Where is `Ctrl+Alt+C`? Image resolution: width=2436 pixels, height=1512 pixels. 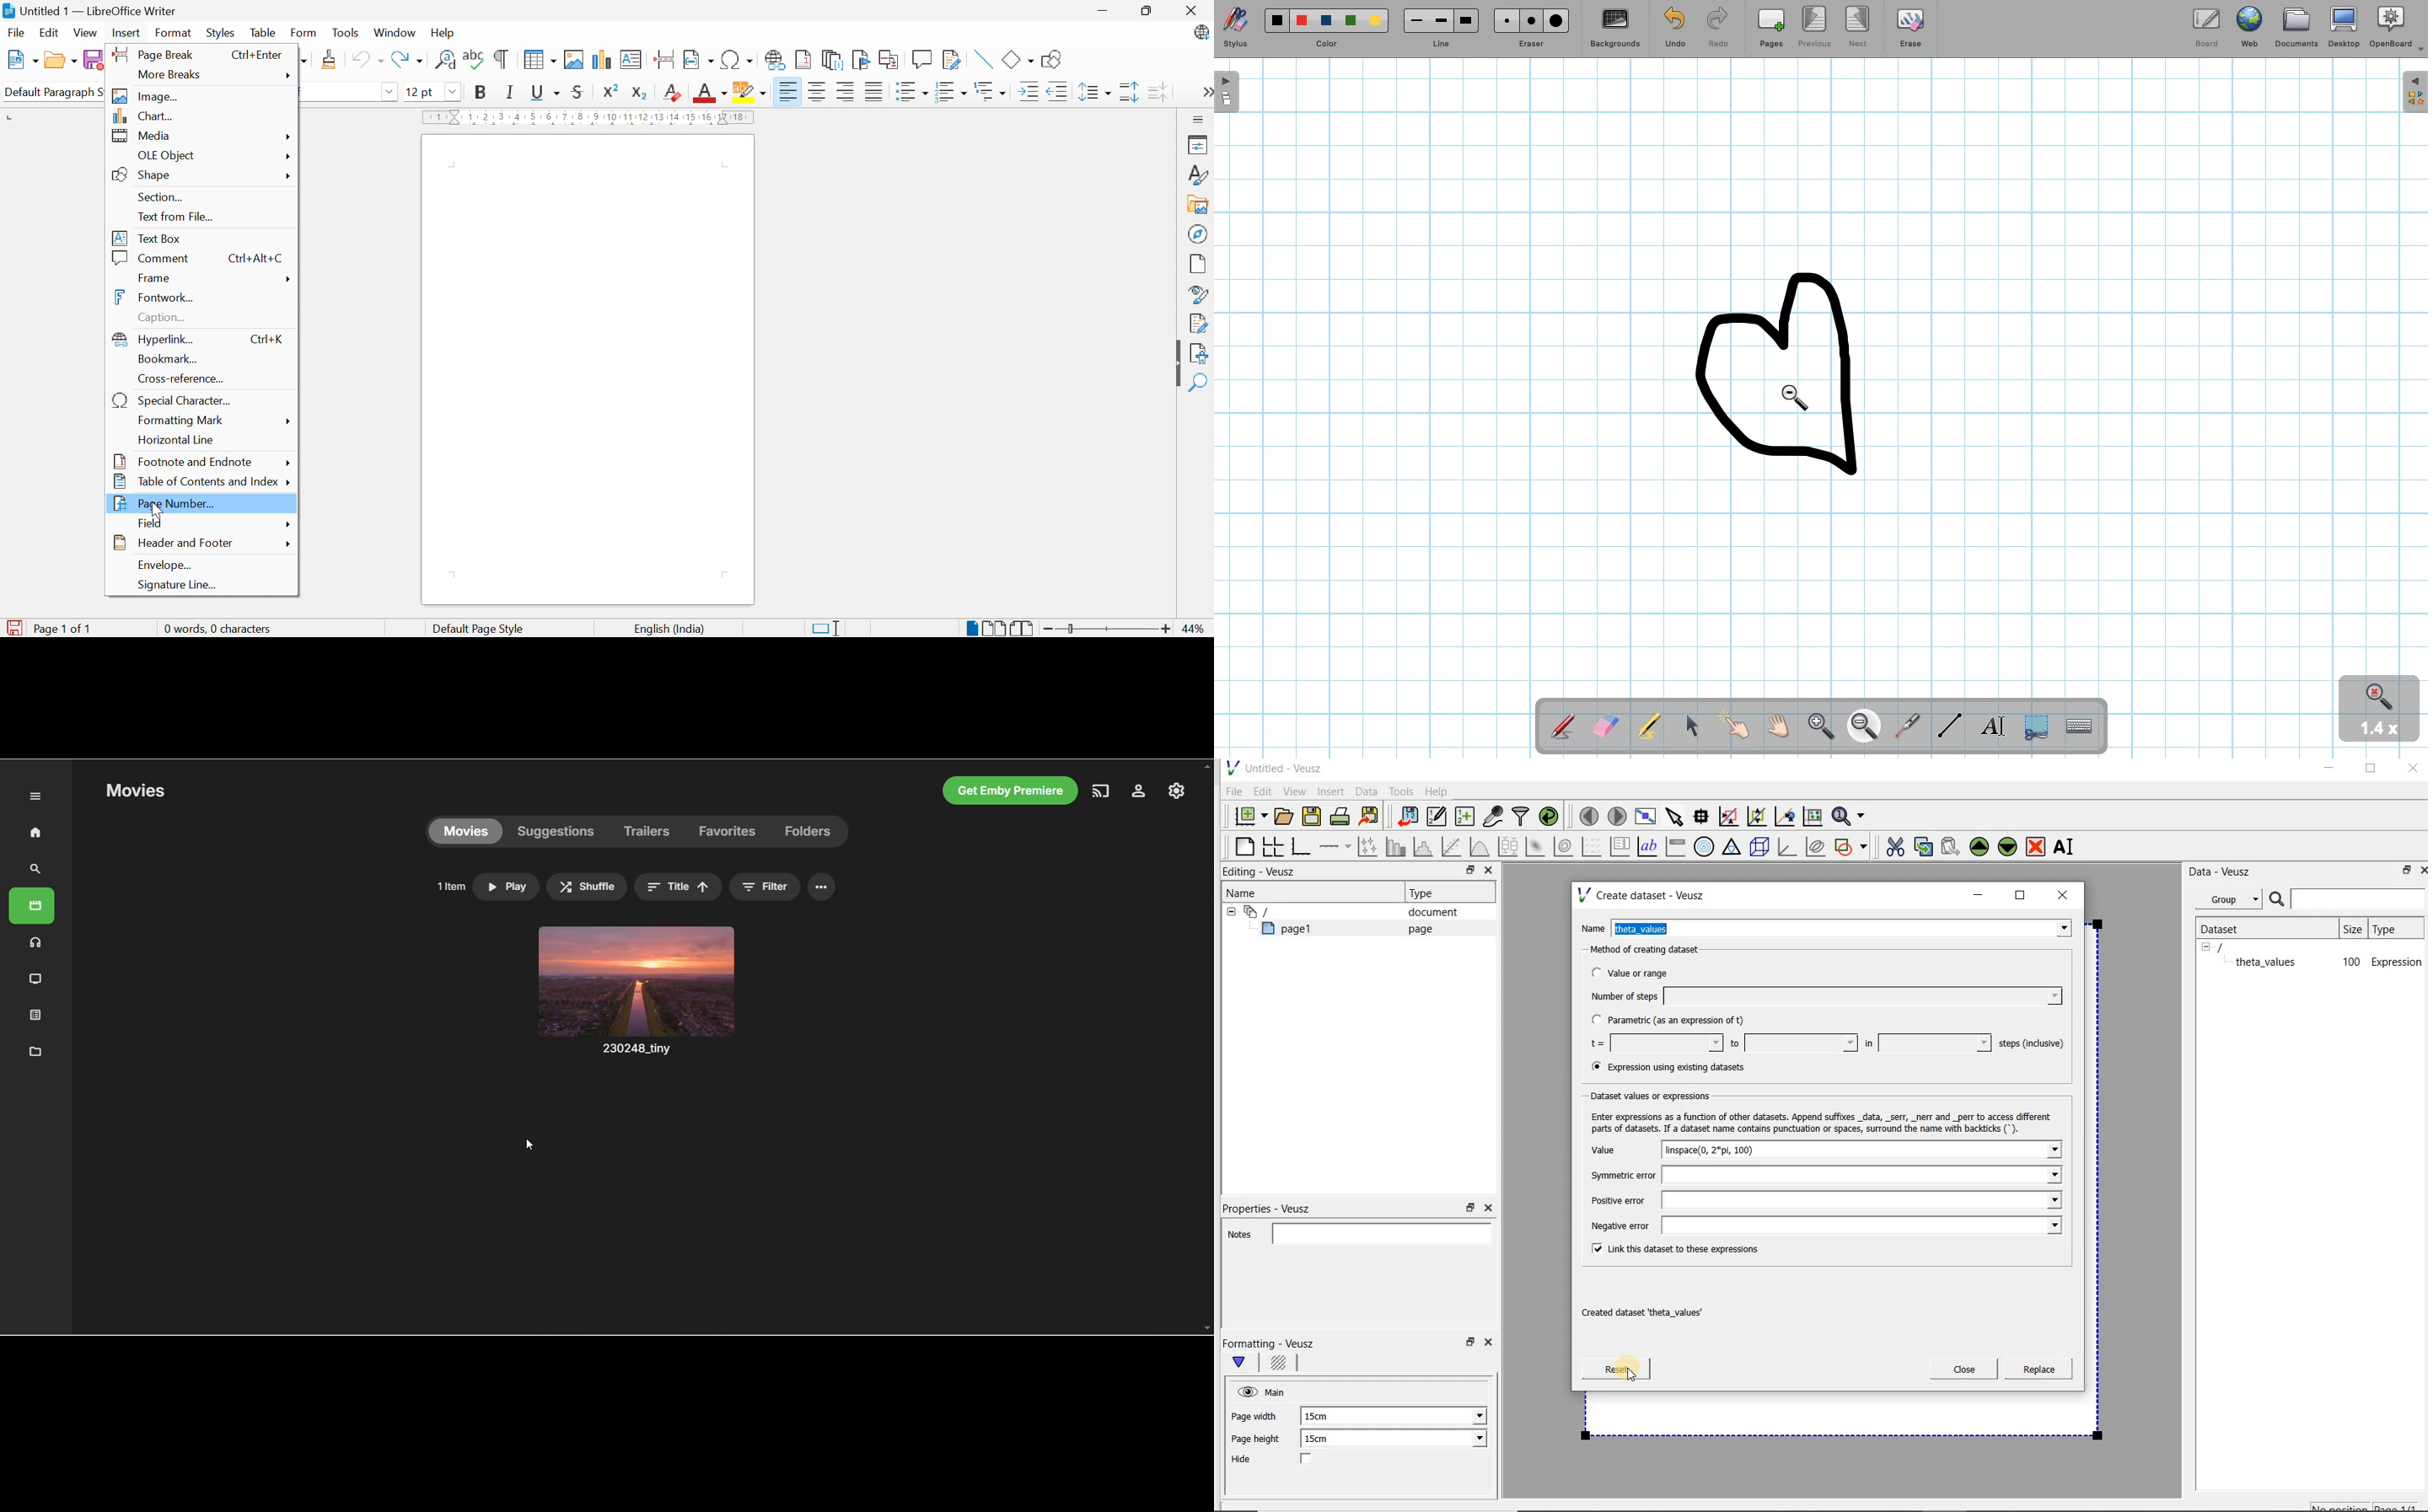 Ctrl+Alt+C is located at coordinates (255, 257).